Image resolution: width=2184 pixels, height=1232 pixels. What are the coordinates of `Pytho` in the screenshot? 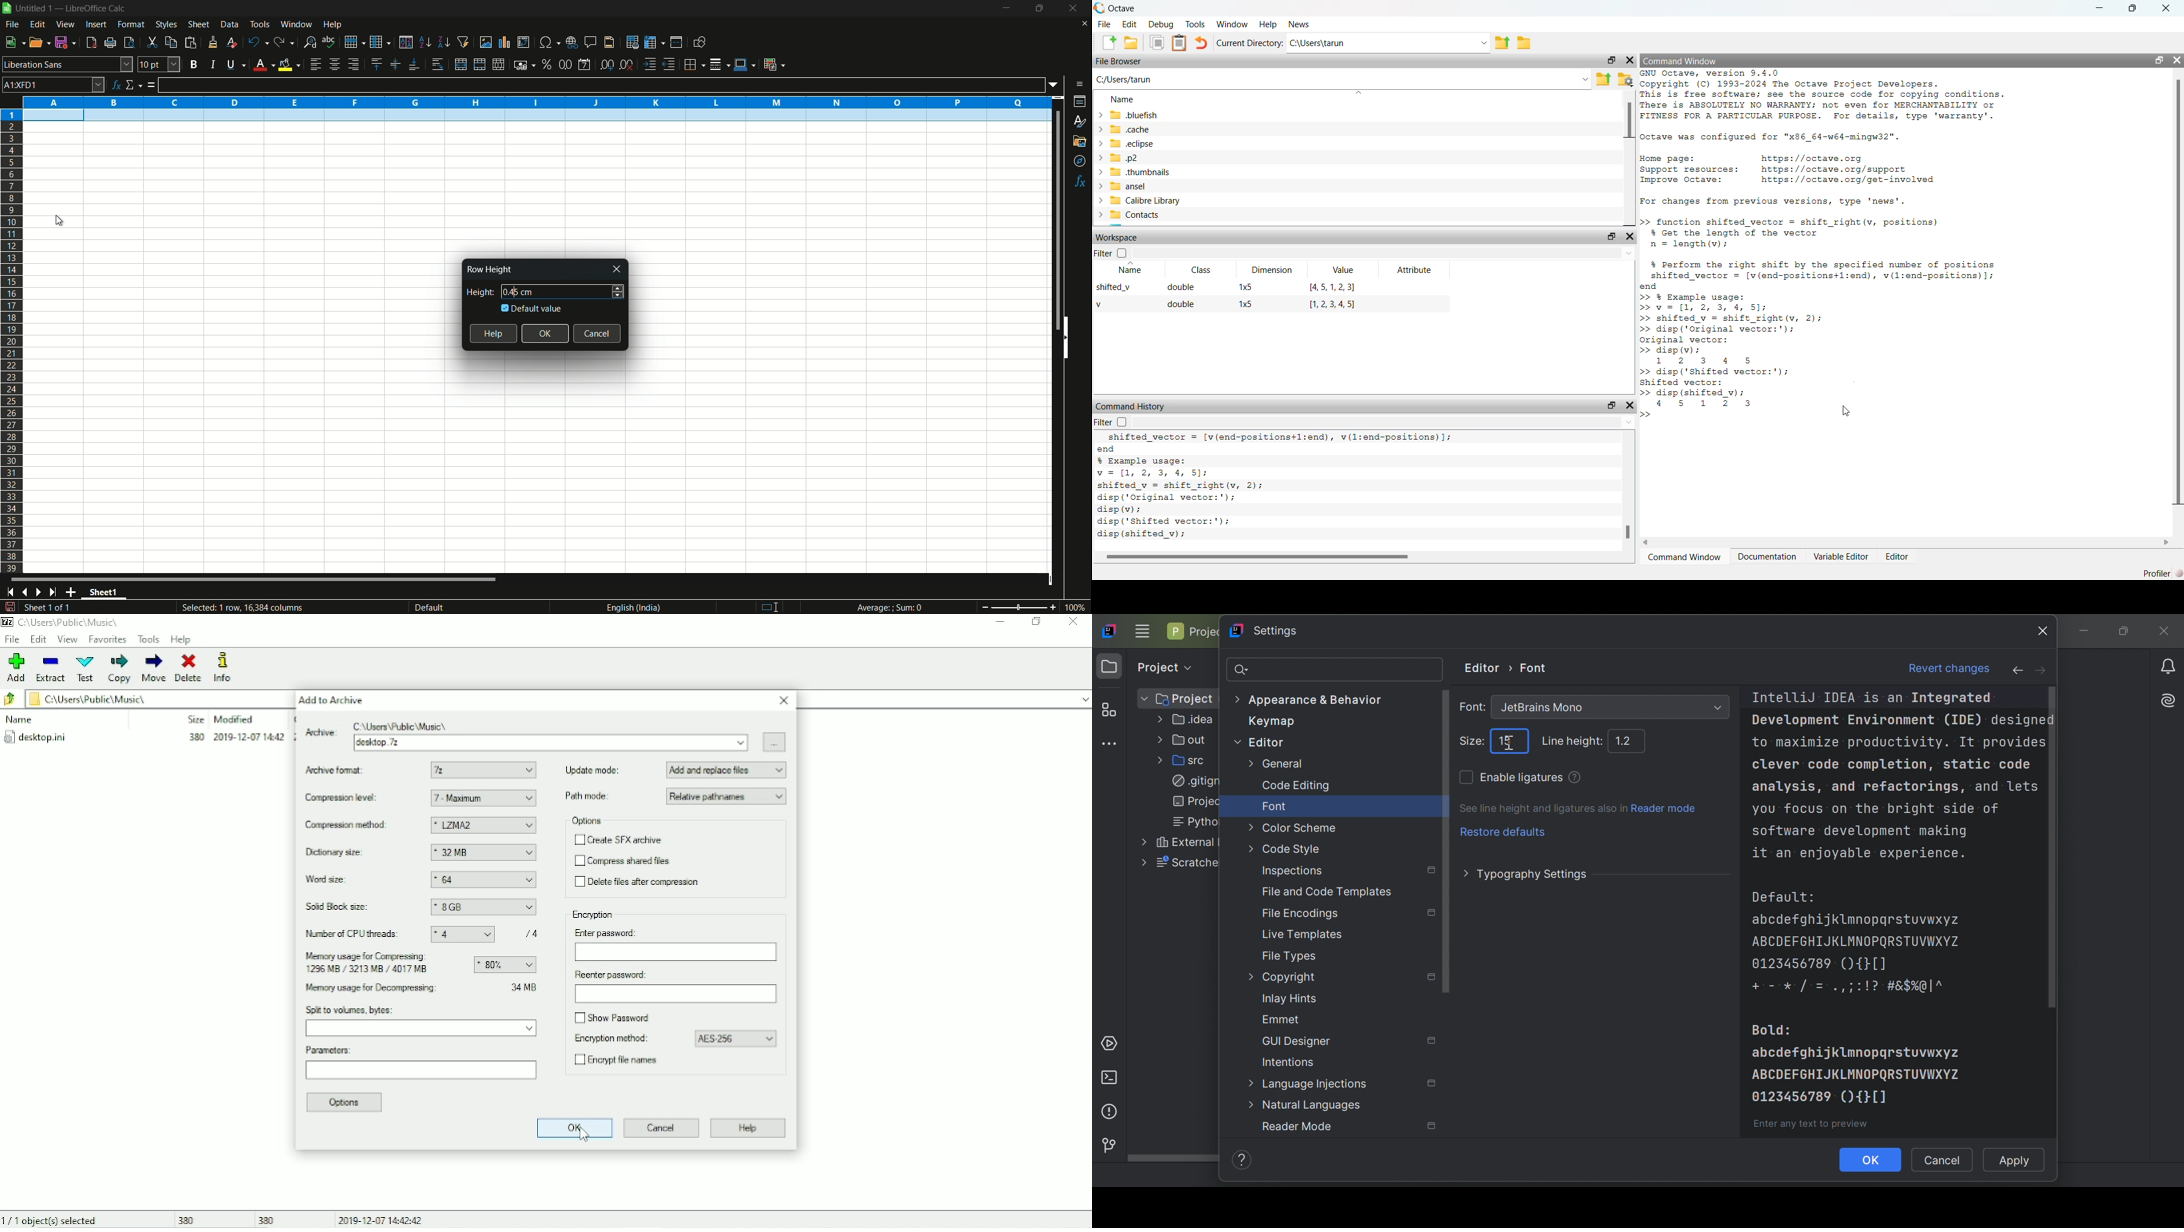 It's located at (1192, 822).